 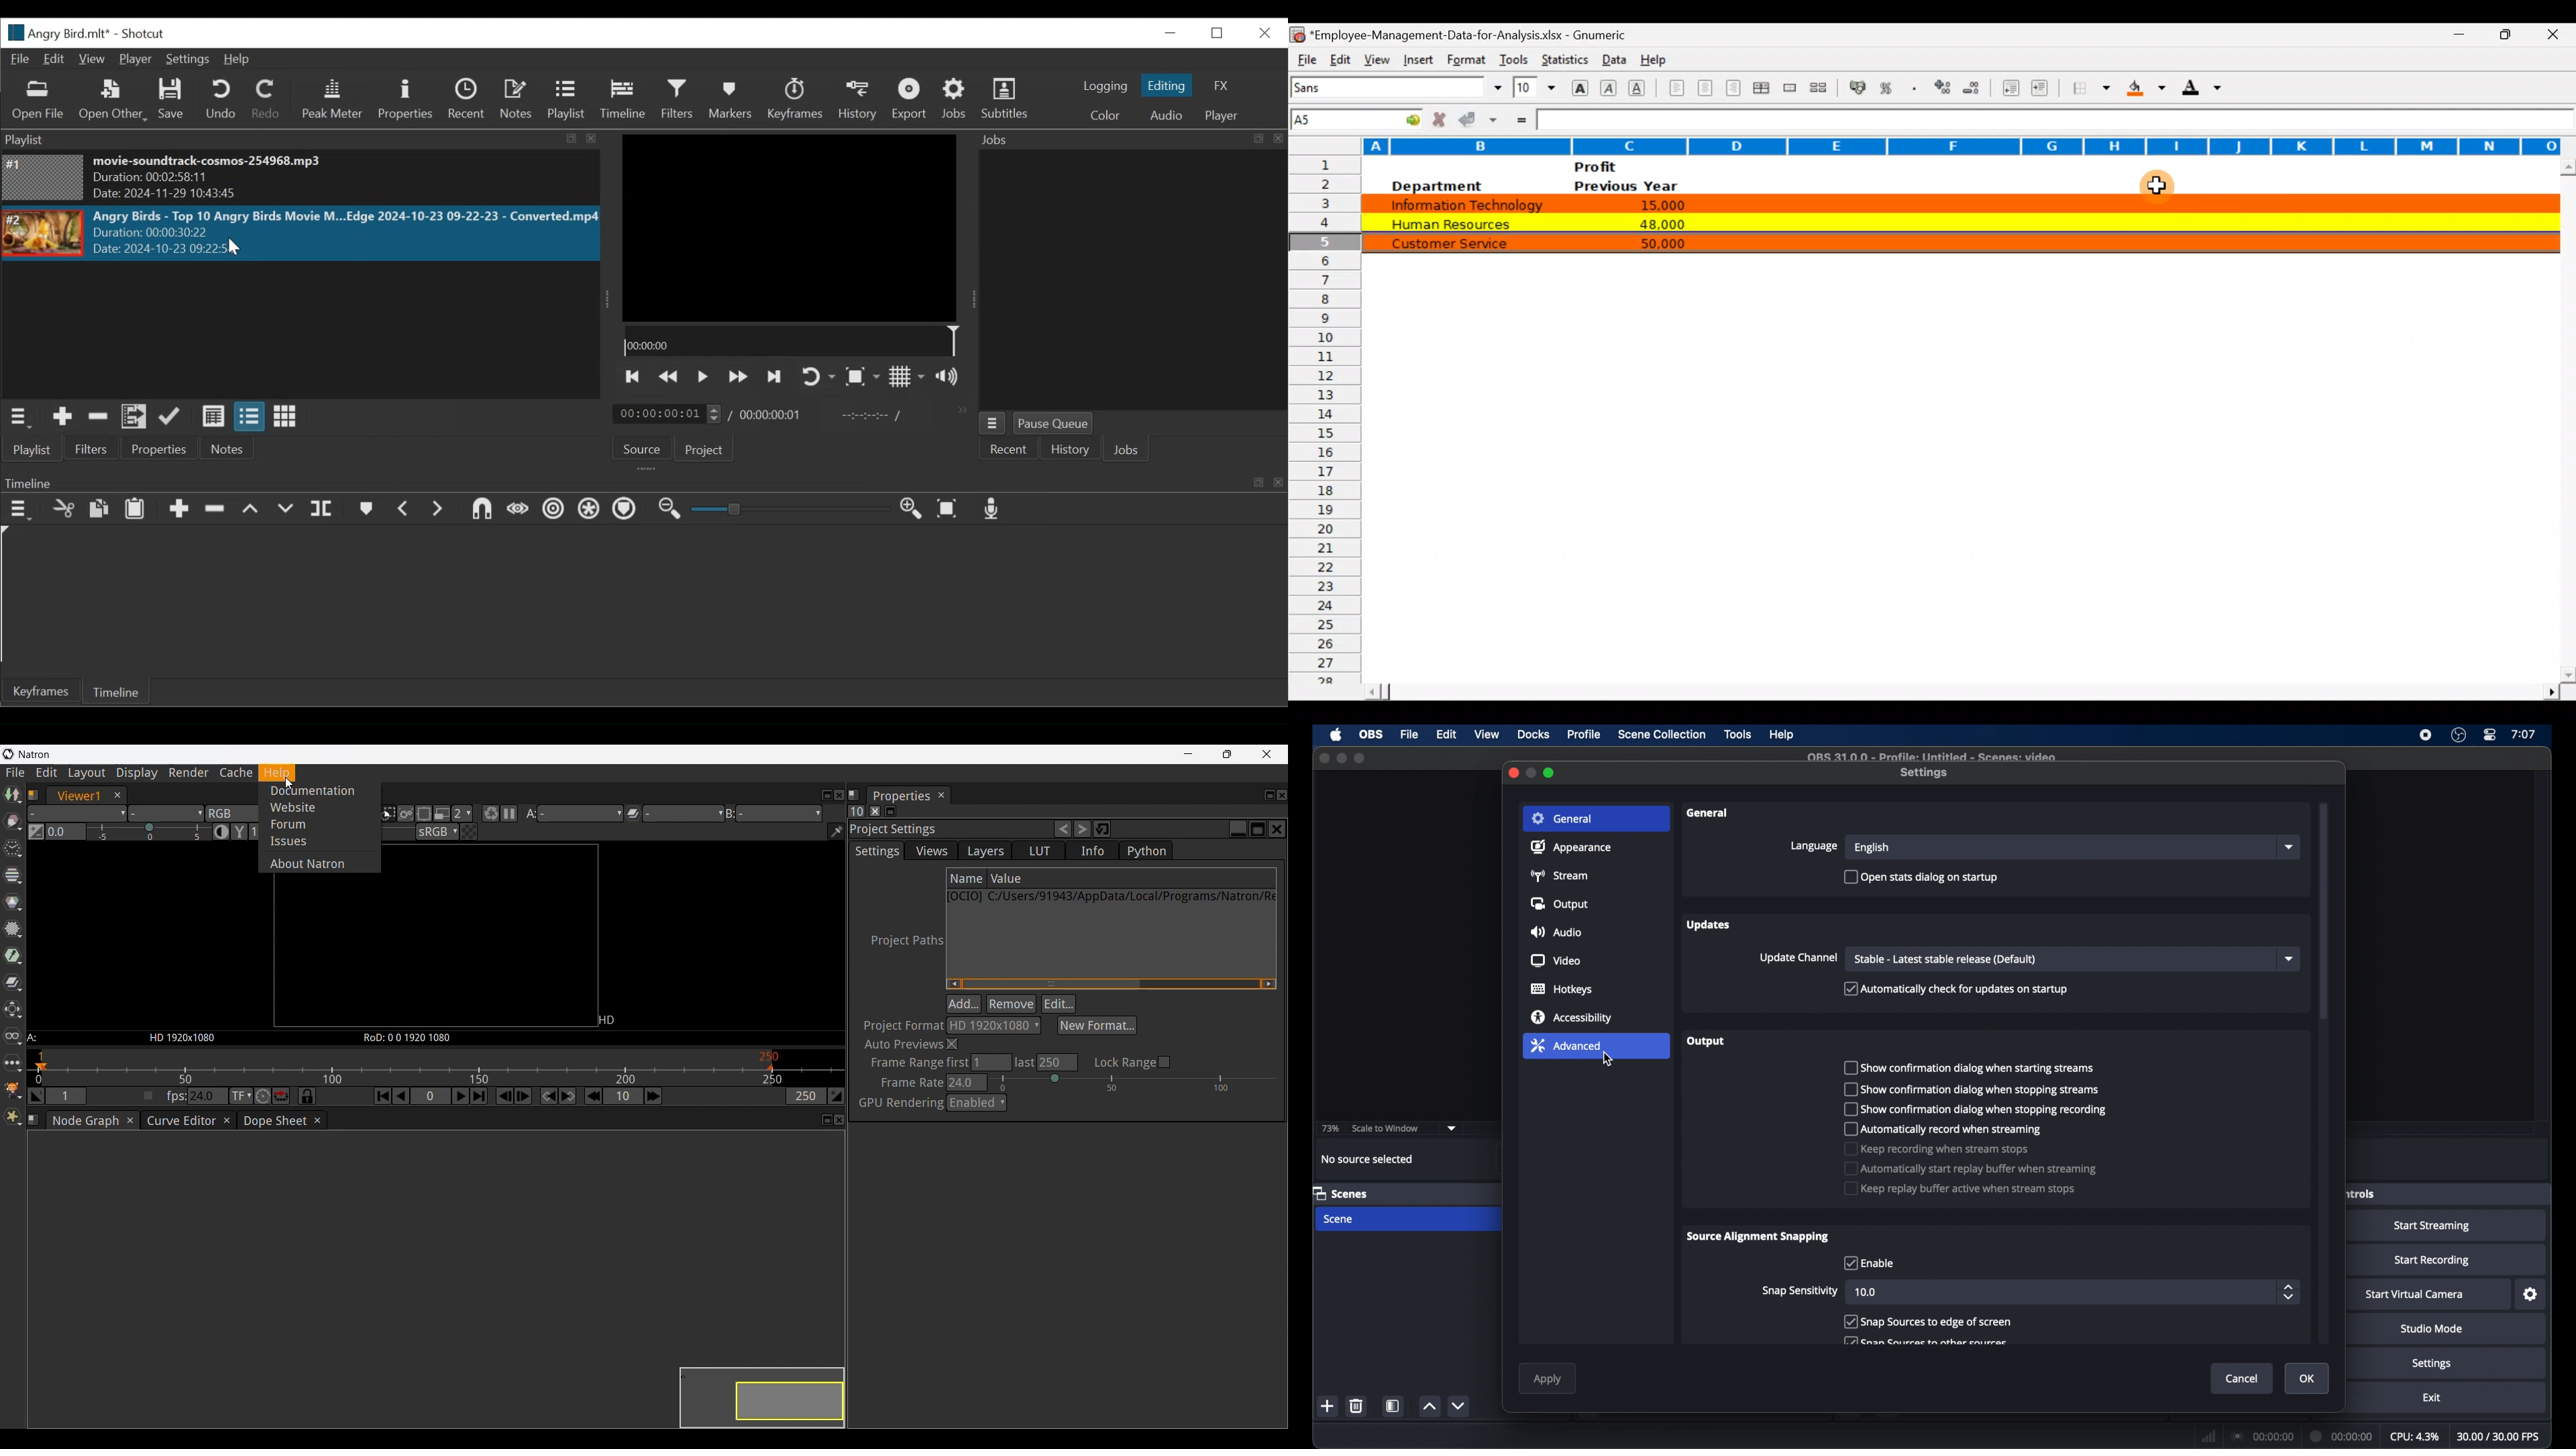 What do you see at coordinates (1955, 989) in the screenshot?
I see `checkbox` at bounding box center [1955, 989].